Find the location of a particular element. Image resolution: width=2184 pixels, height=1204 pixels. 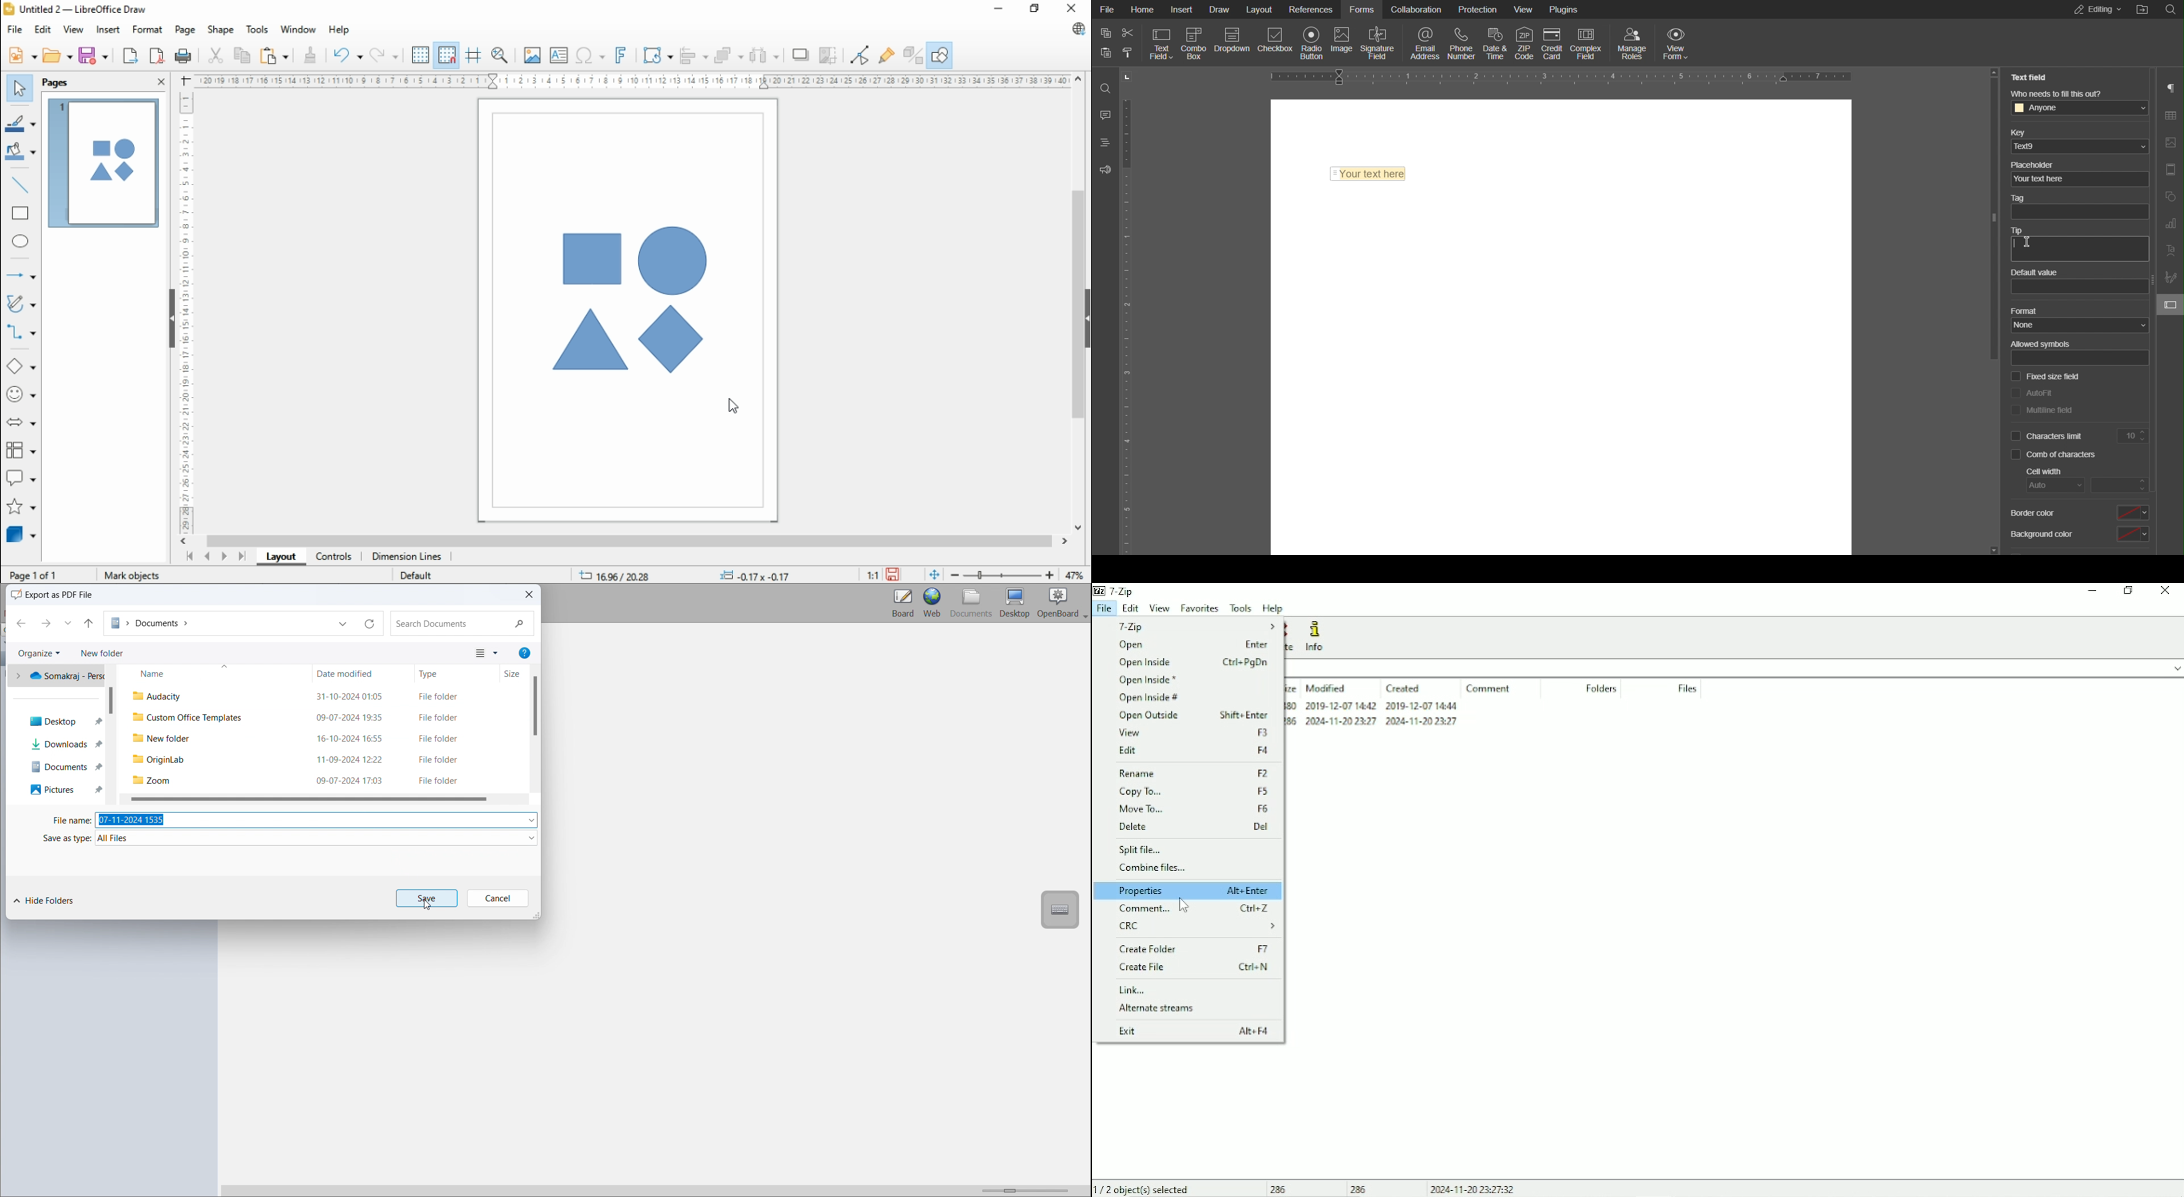

input cell width  is located at coordinates (2122, 486).